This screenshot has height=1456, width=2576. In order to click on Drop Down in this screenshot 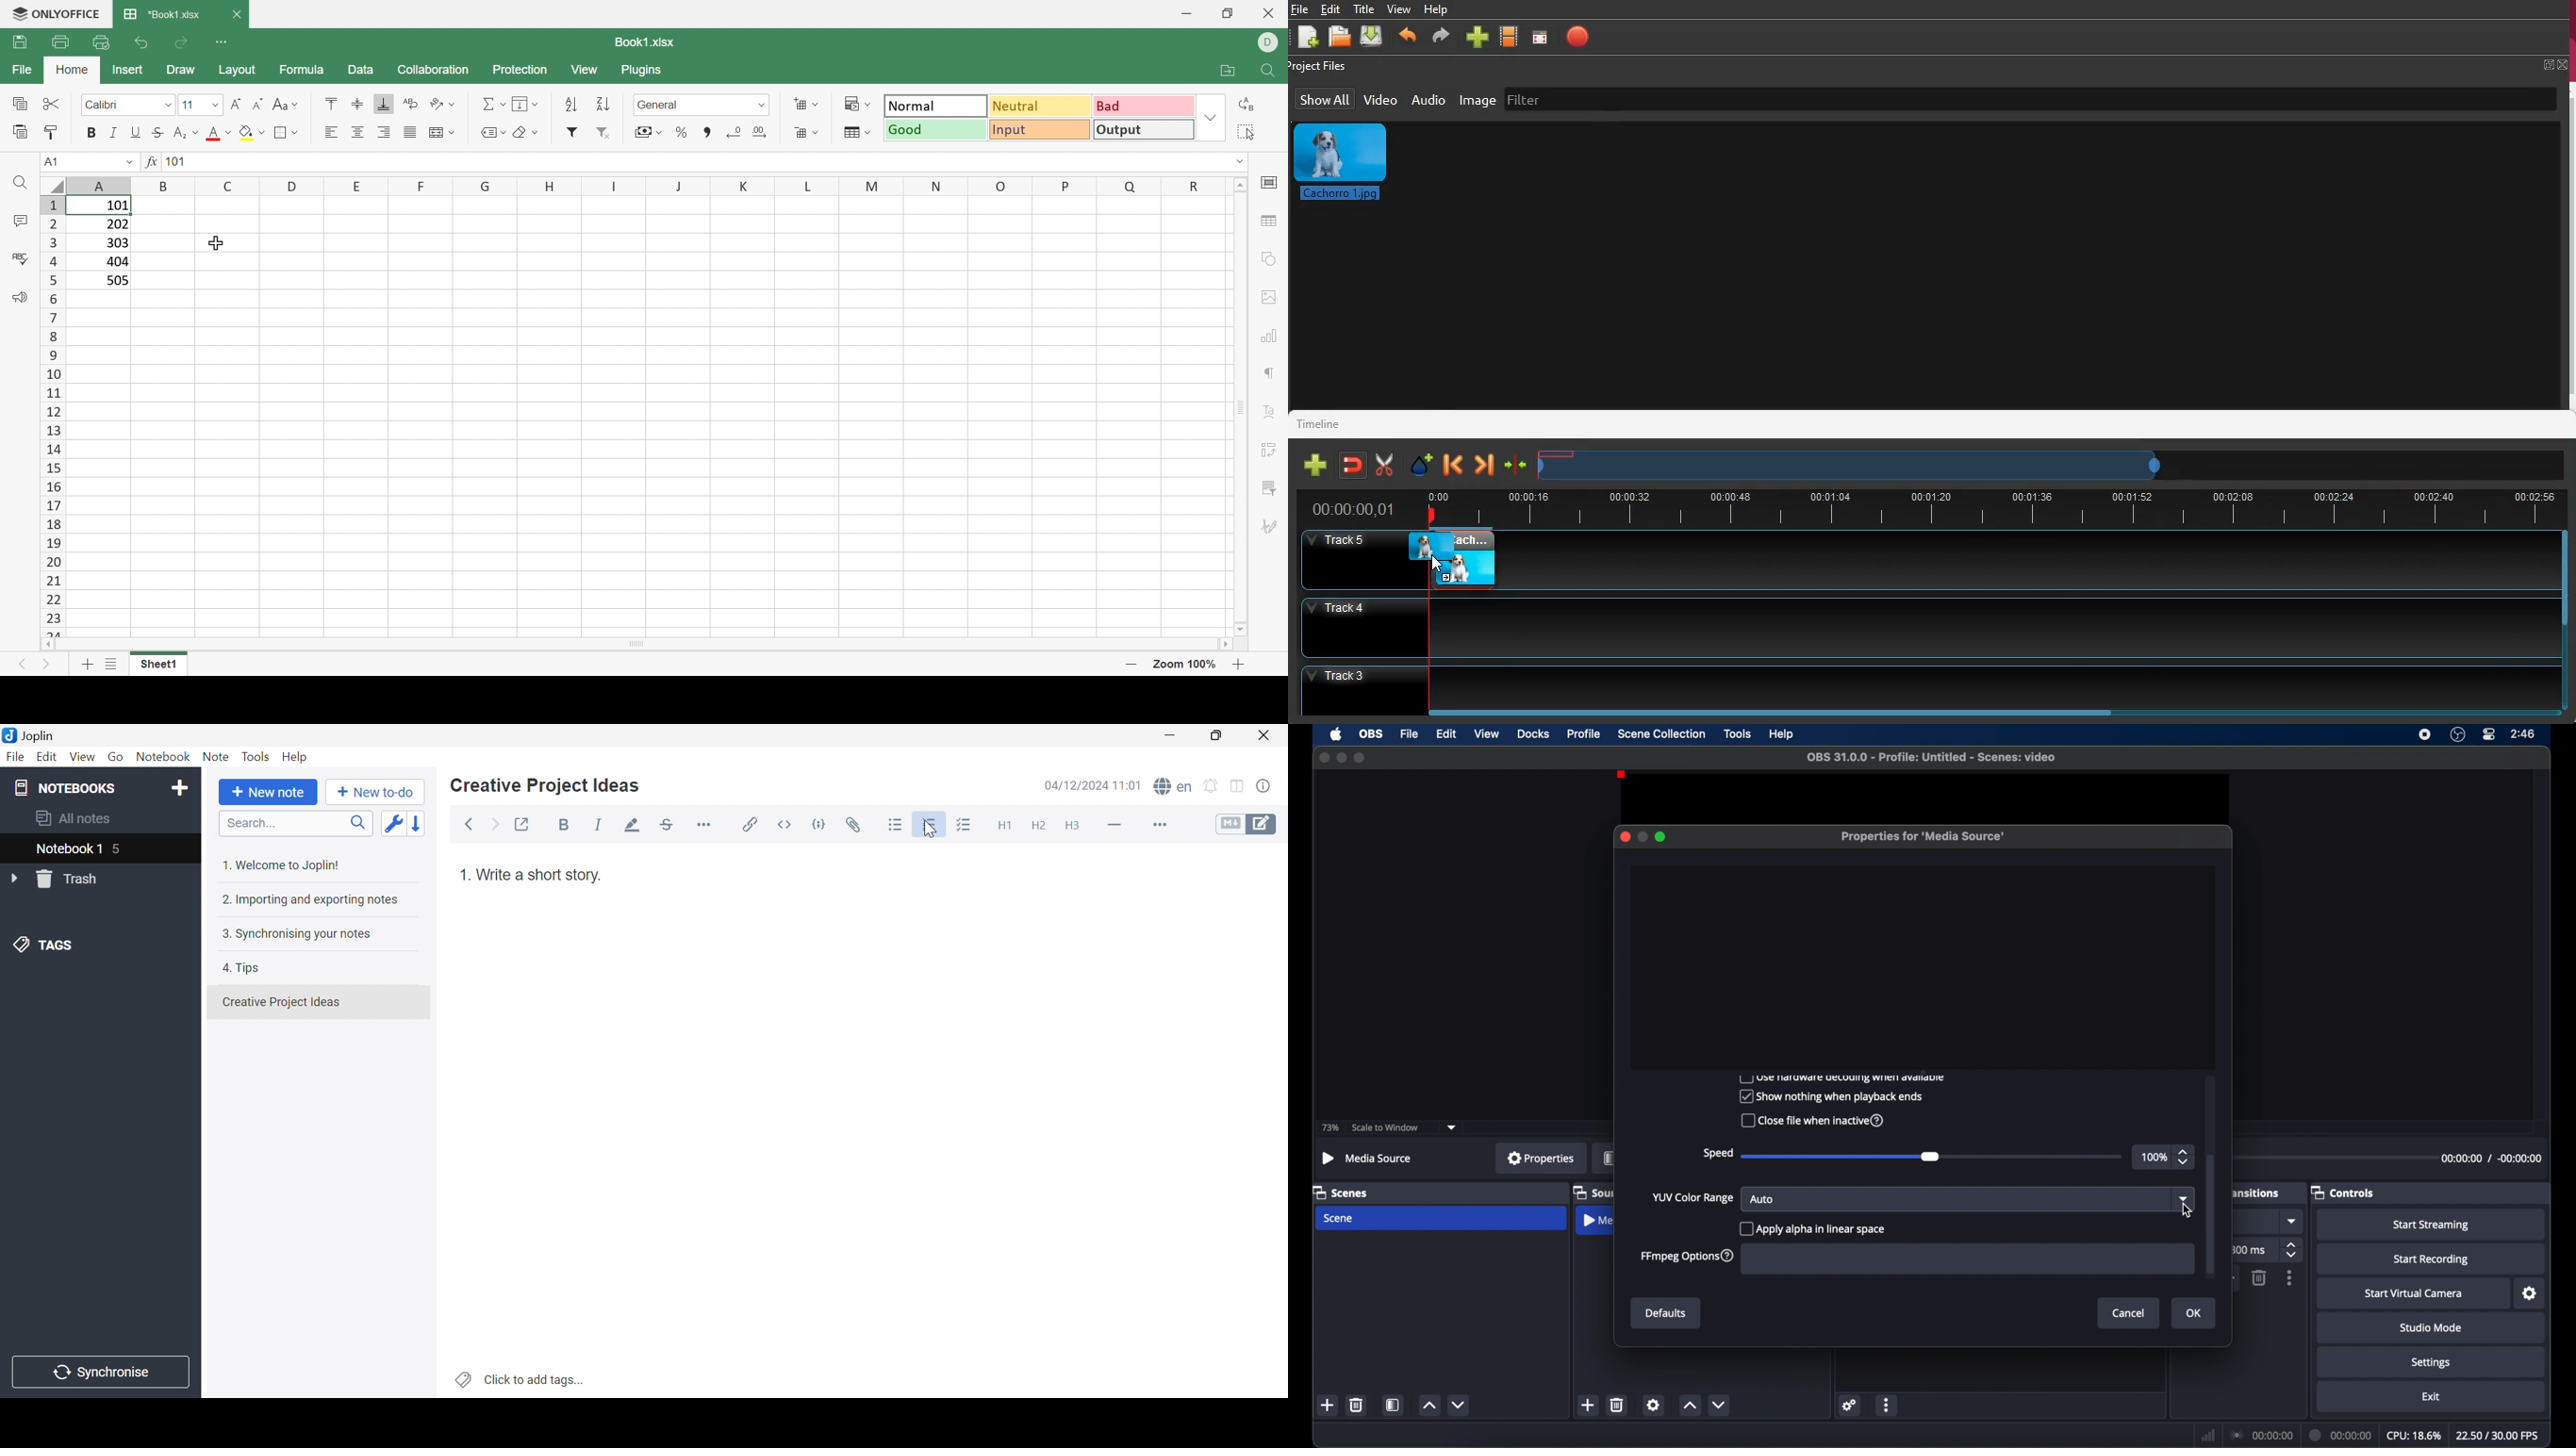, I will do `click(1210, 117)`.